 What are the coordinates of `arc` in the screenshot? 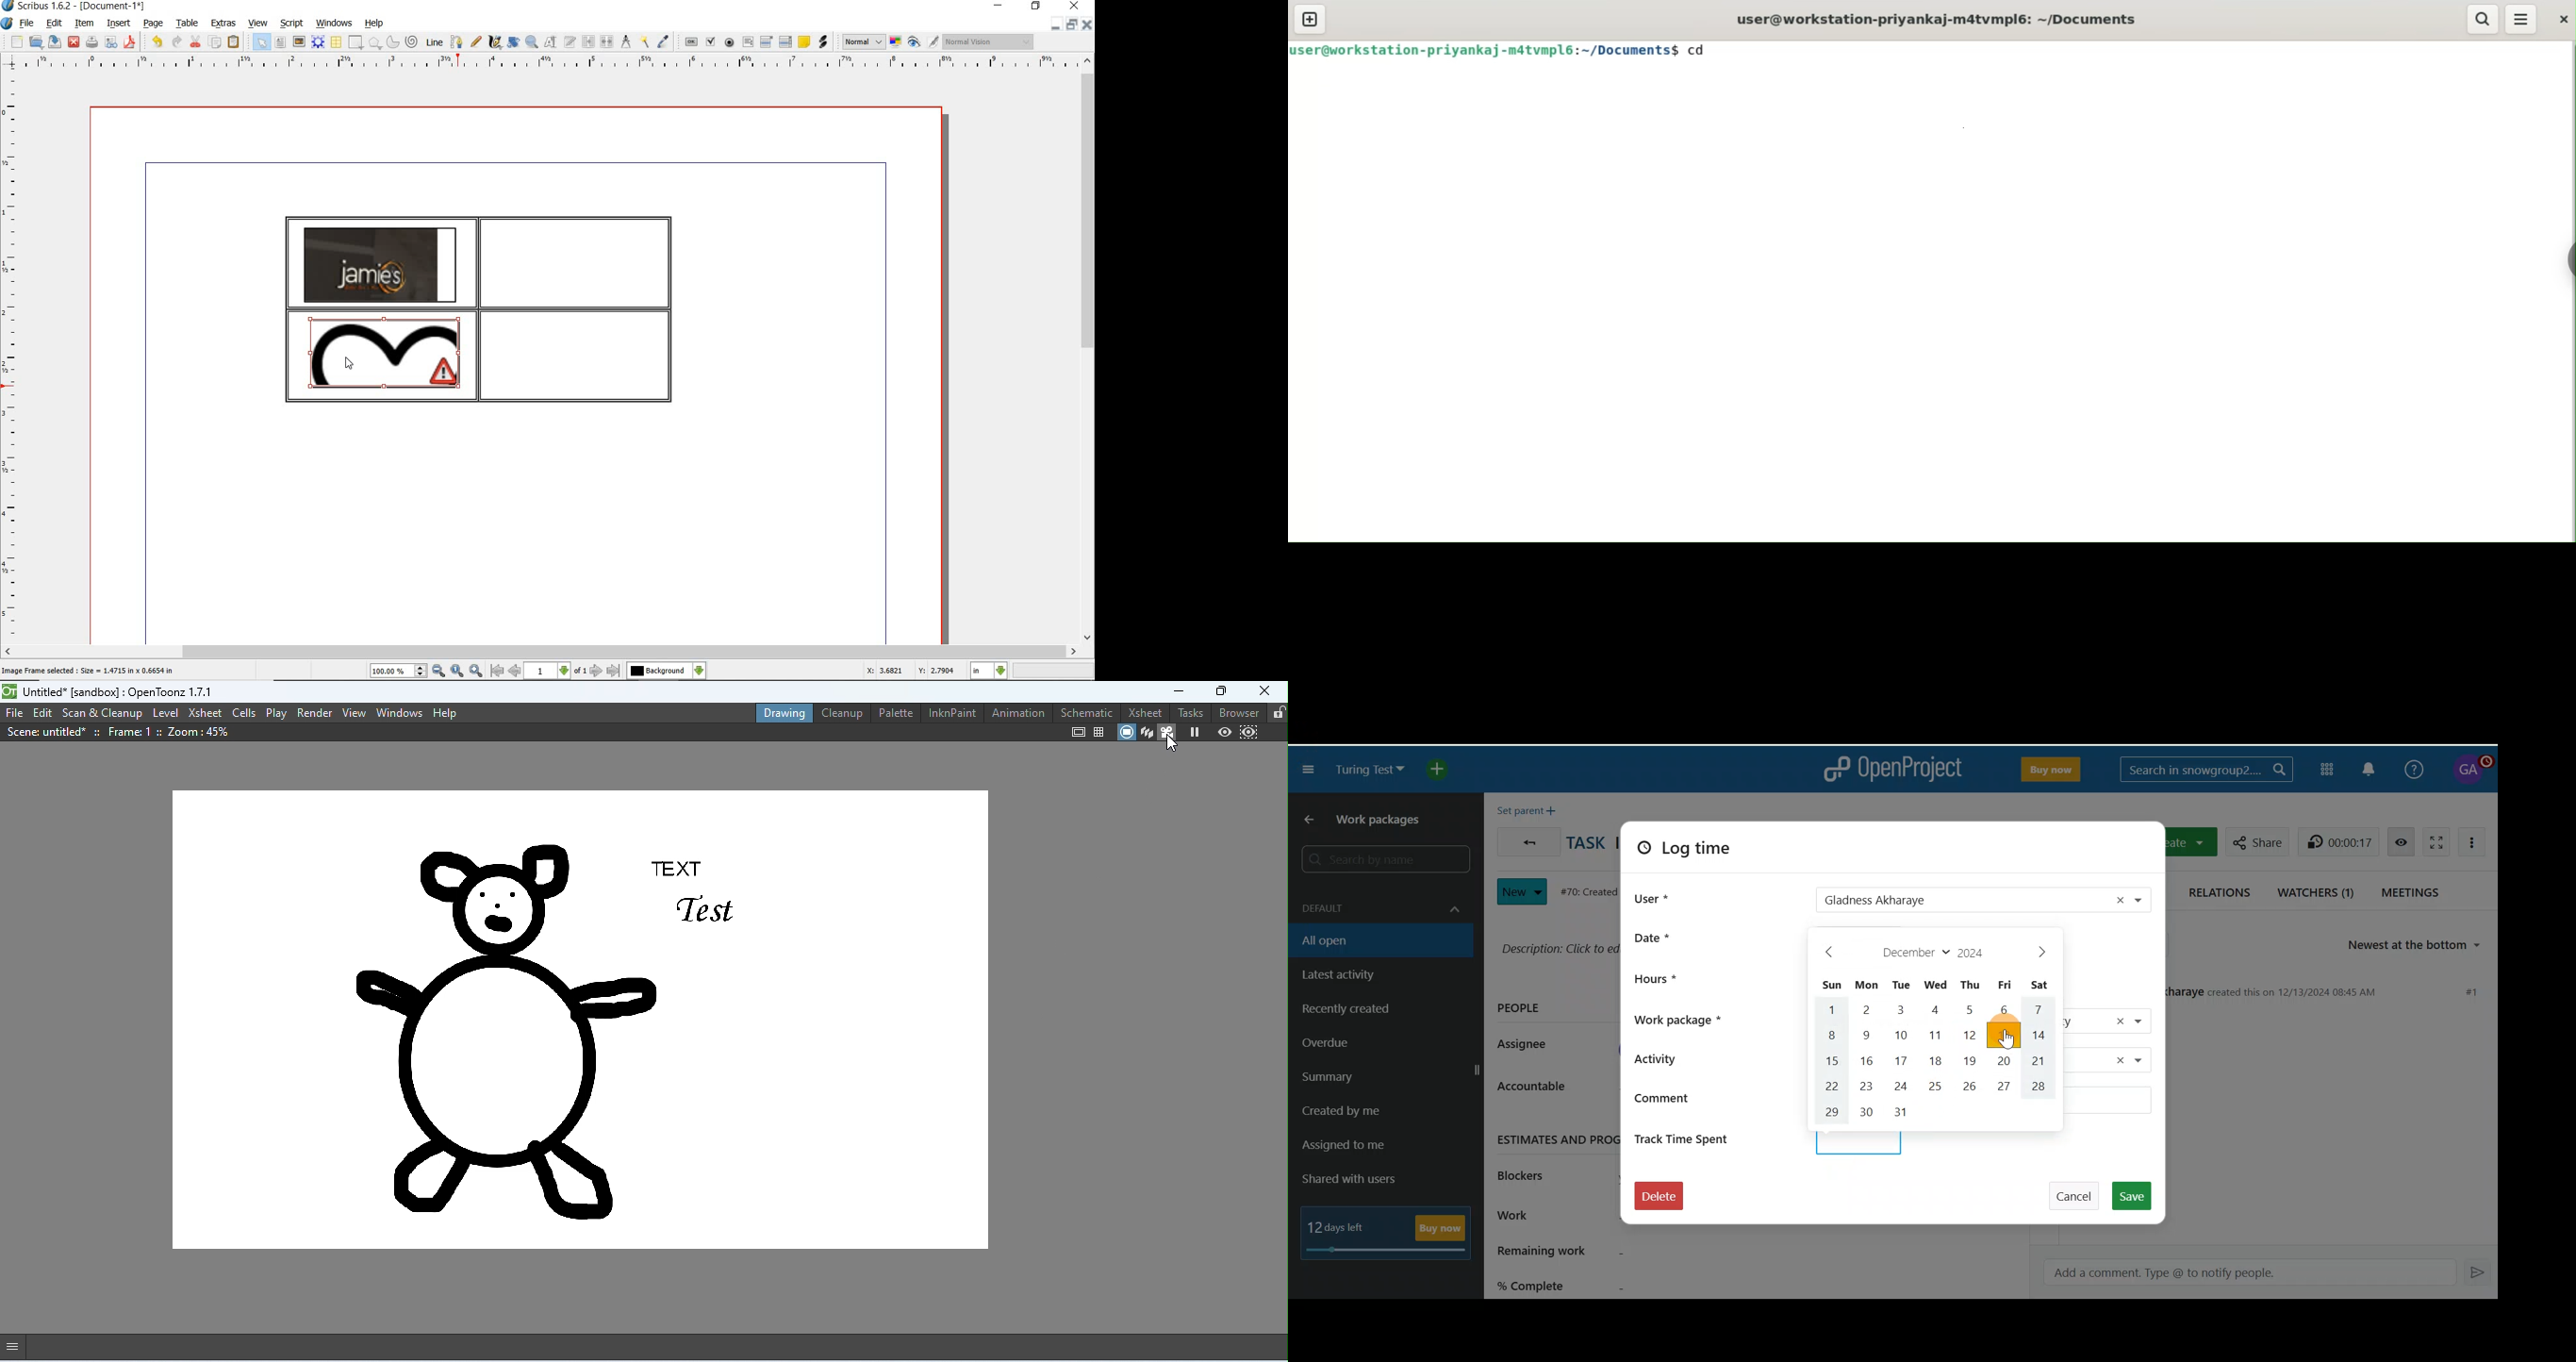 It's located at (395, 43).